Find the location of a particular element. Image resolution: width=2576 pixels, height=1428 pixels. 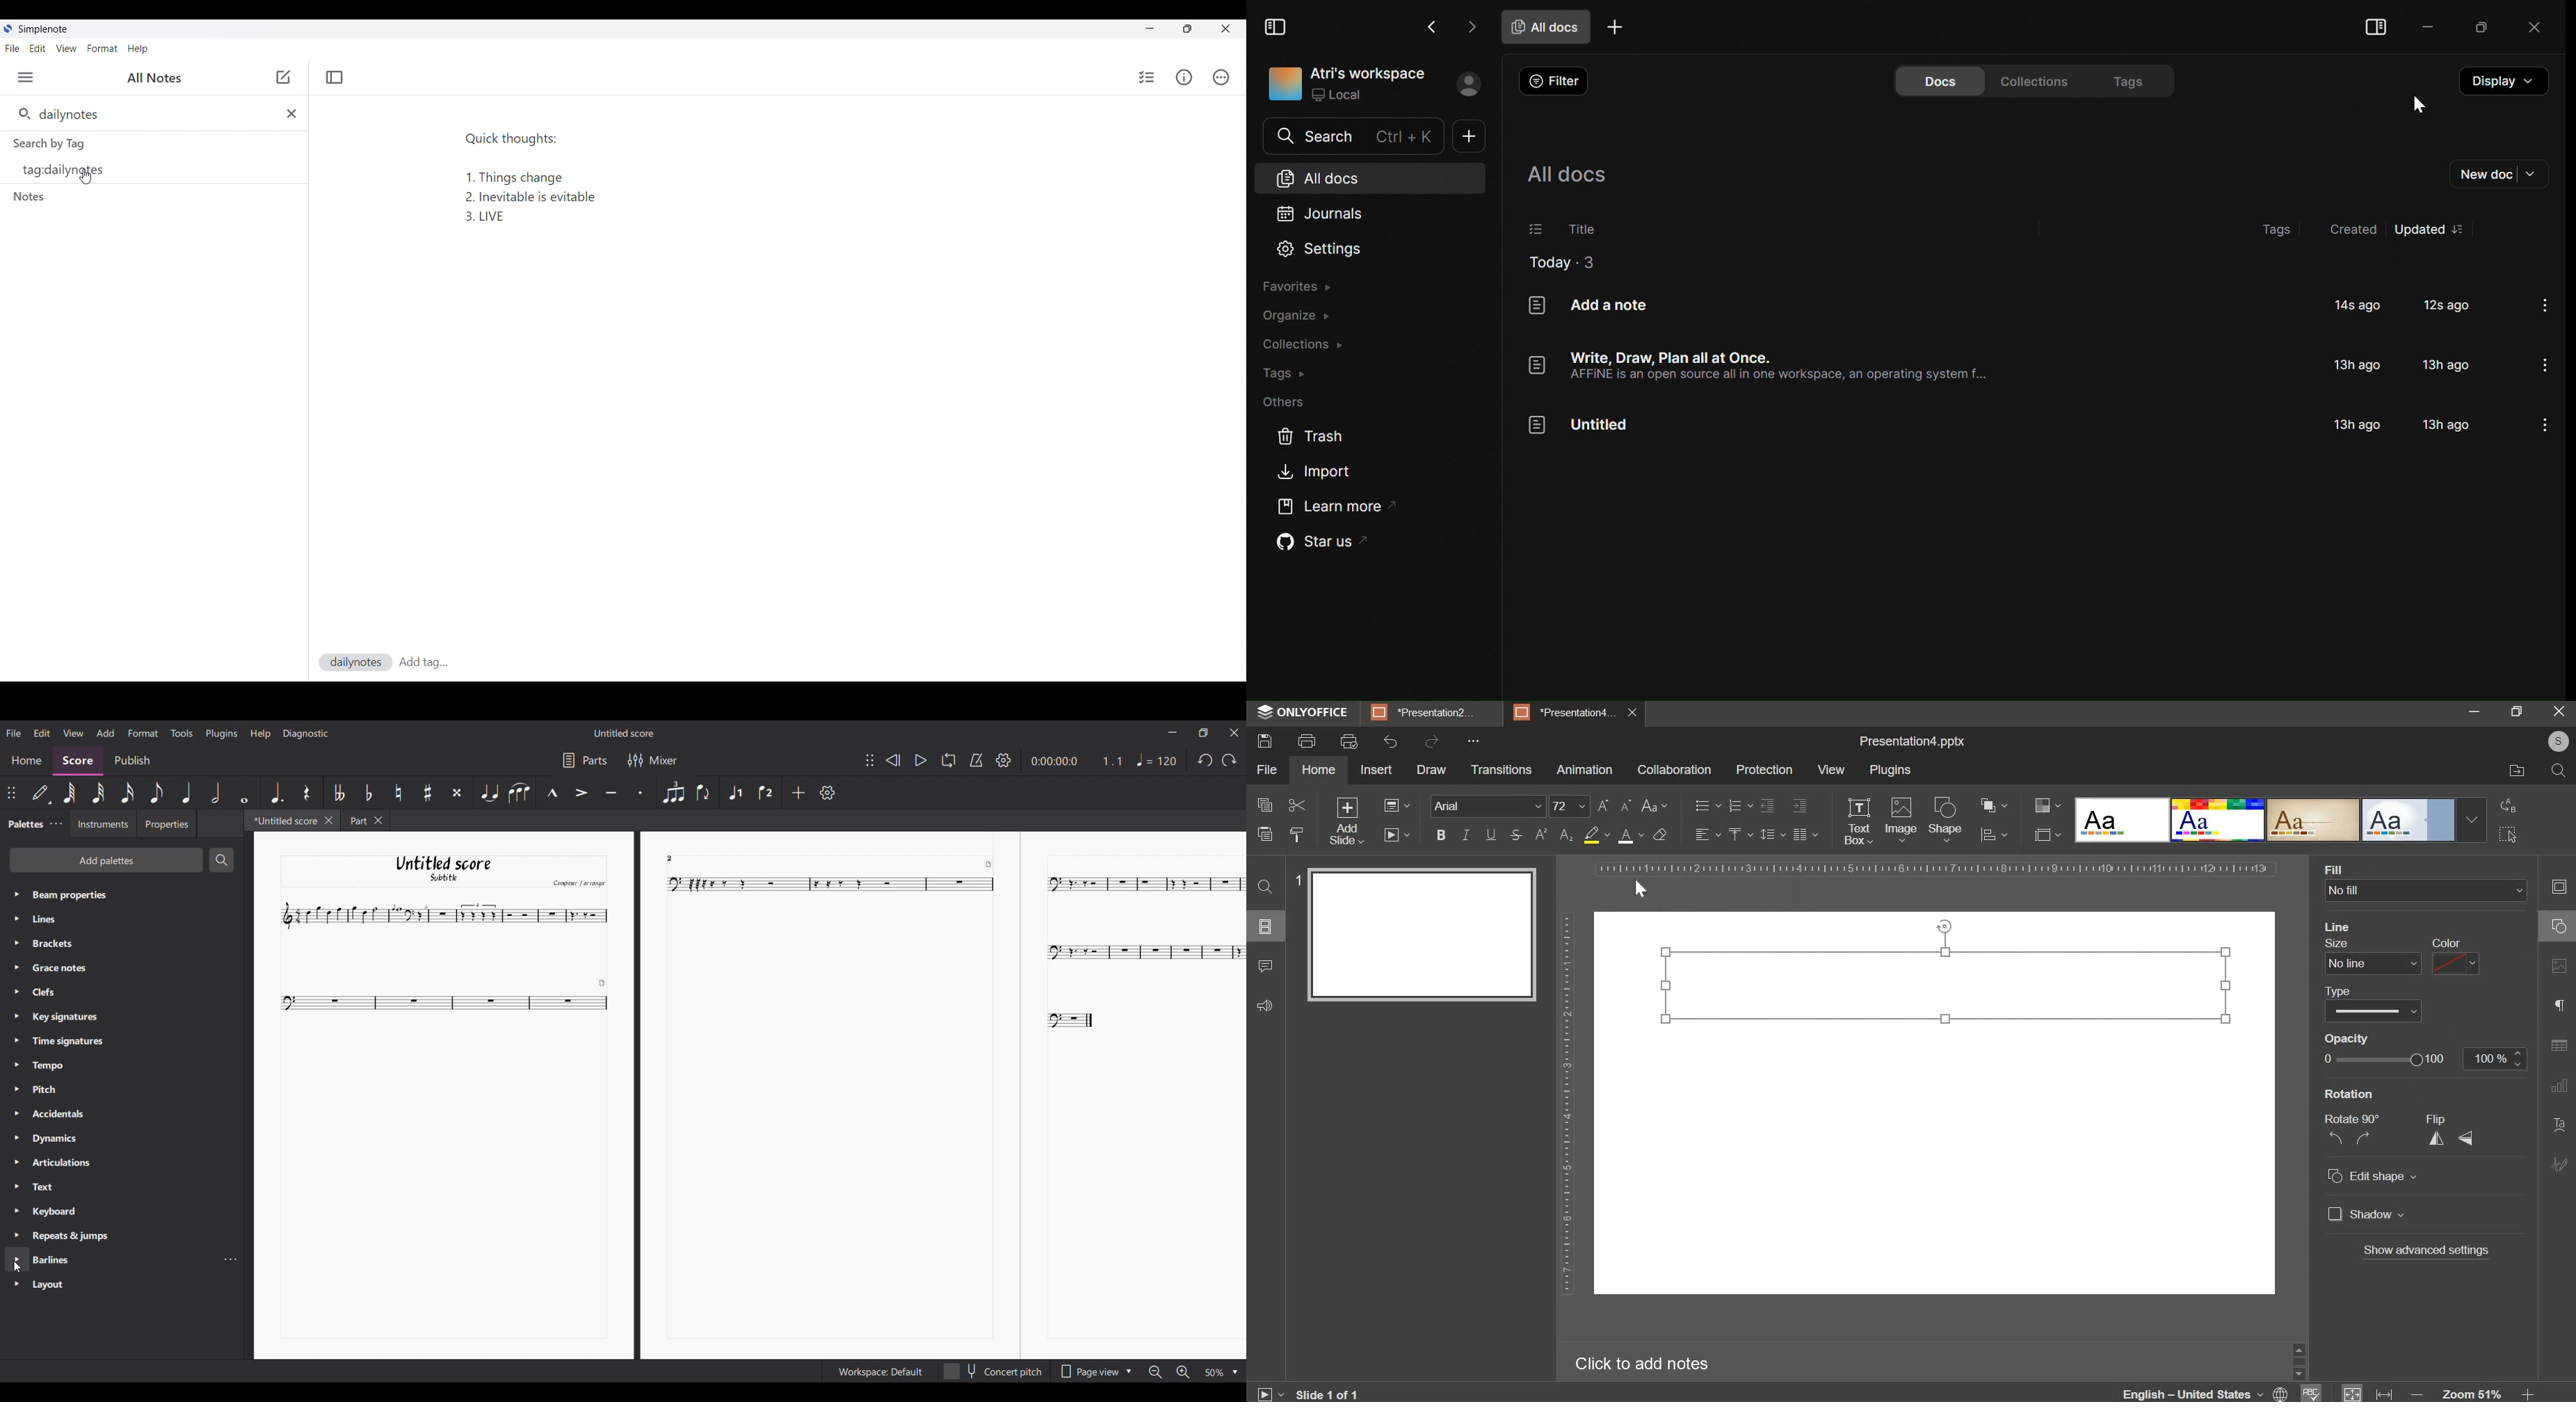

Delete input made is located at coordinates (291, 114).